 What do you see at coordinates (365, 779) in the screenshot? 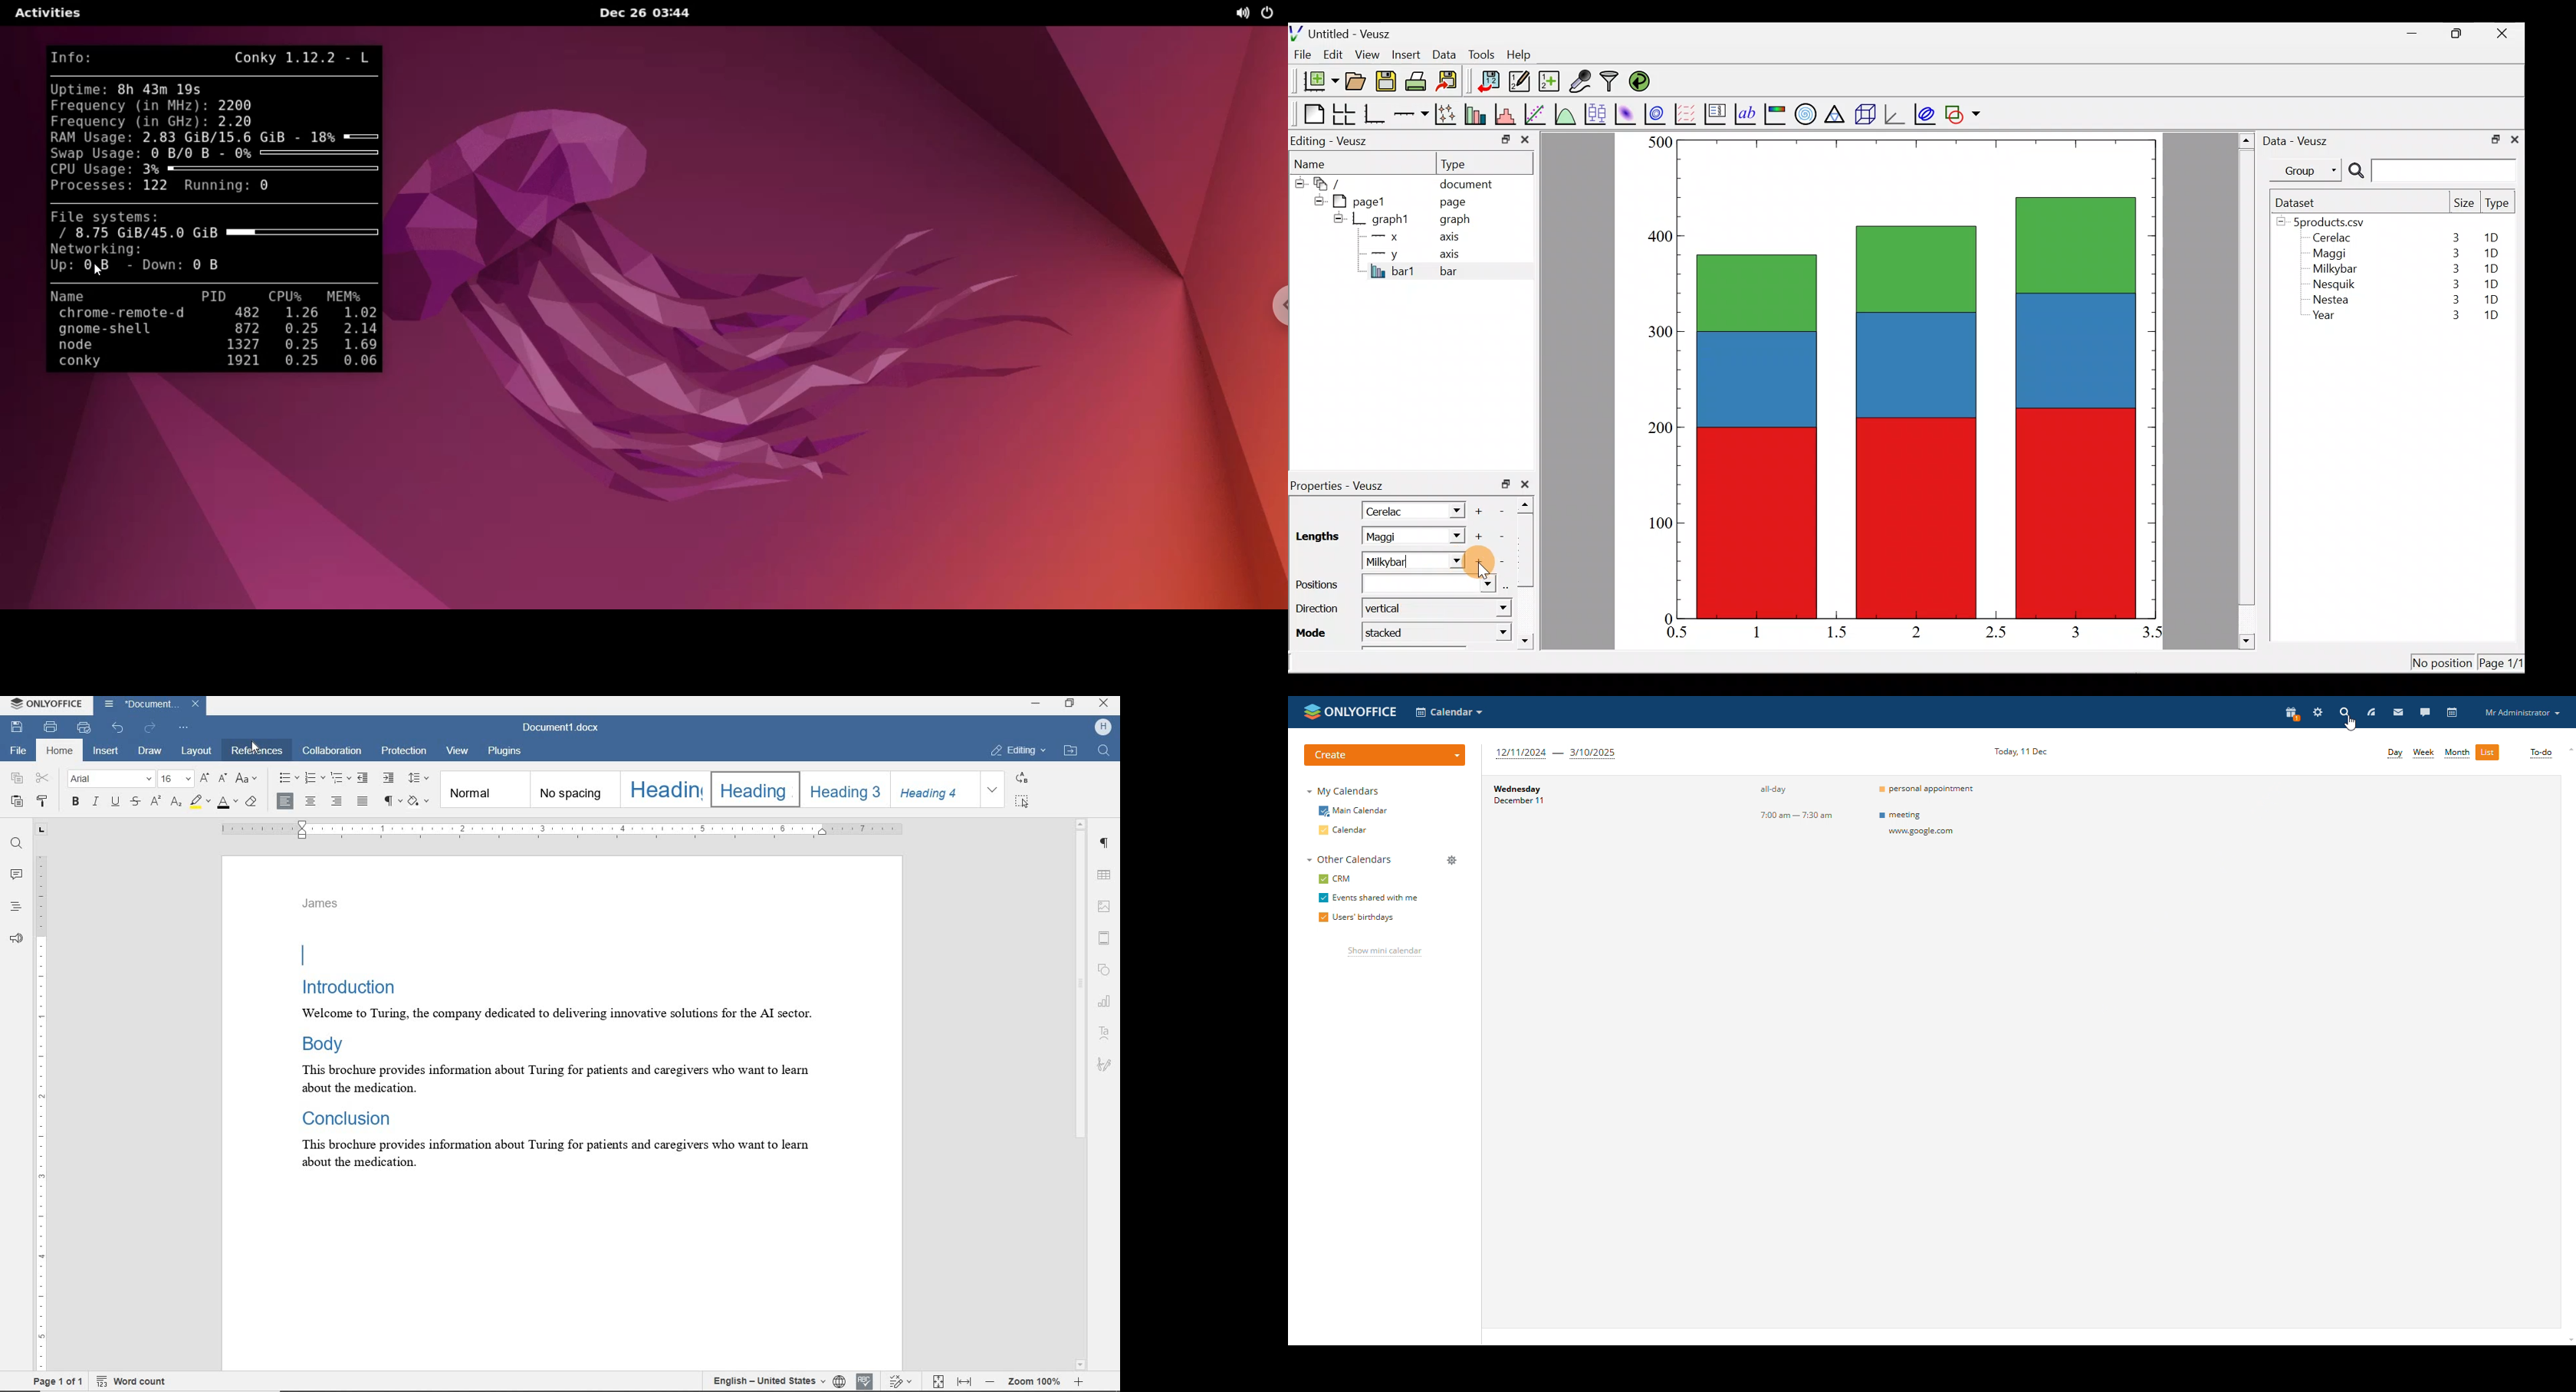
I see `decrease indent` at bounding box center [365, 779].